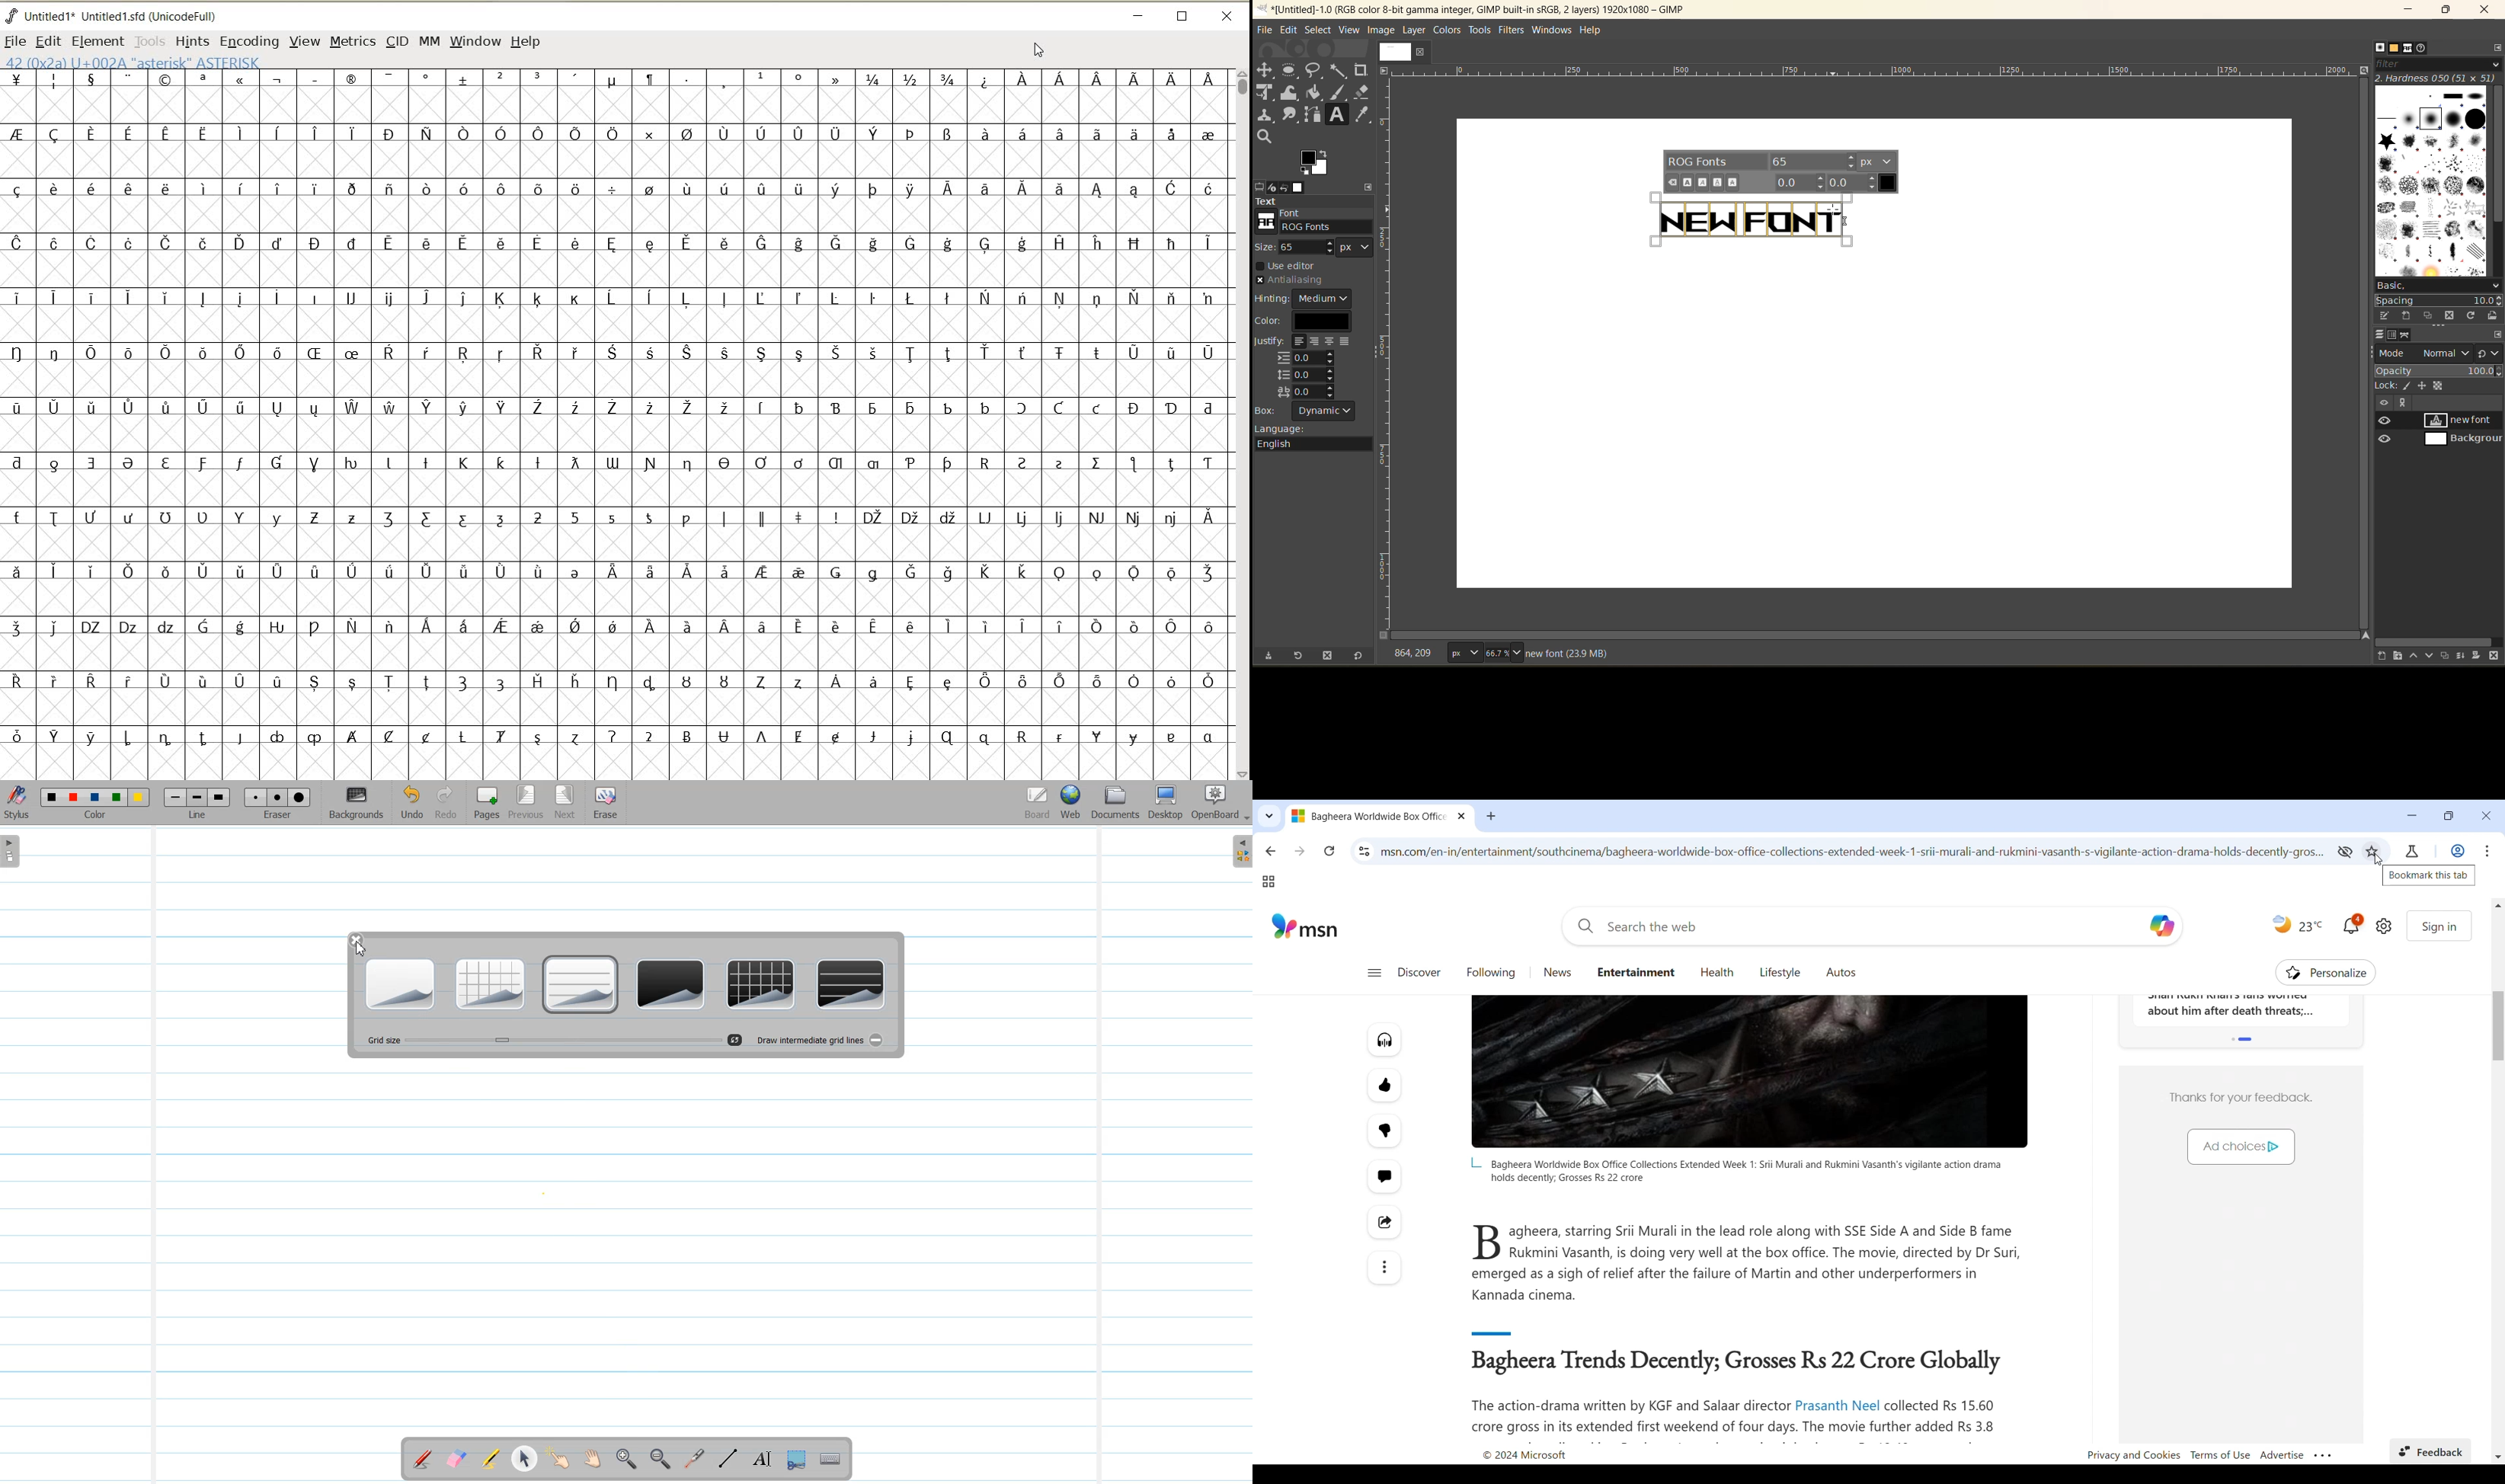 The image size is (2520, 1484). What do you see at coordinates (1748, 1263) in the screenshot?
I see `agheera, starring Srii Murali in the lead role along with SSE Side A and Side B fame
B Rukmini Vasanth, is doing very well at the box office. The movie, directed by Dr Suri,
emerged as a sigh of relief after the failure of Martin and other underperformers in
Kannada cinema.` at bounding box center [1748, 1263].